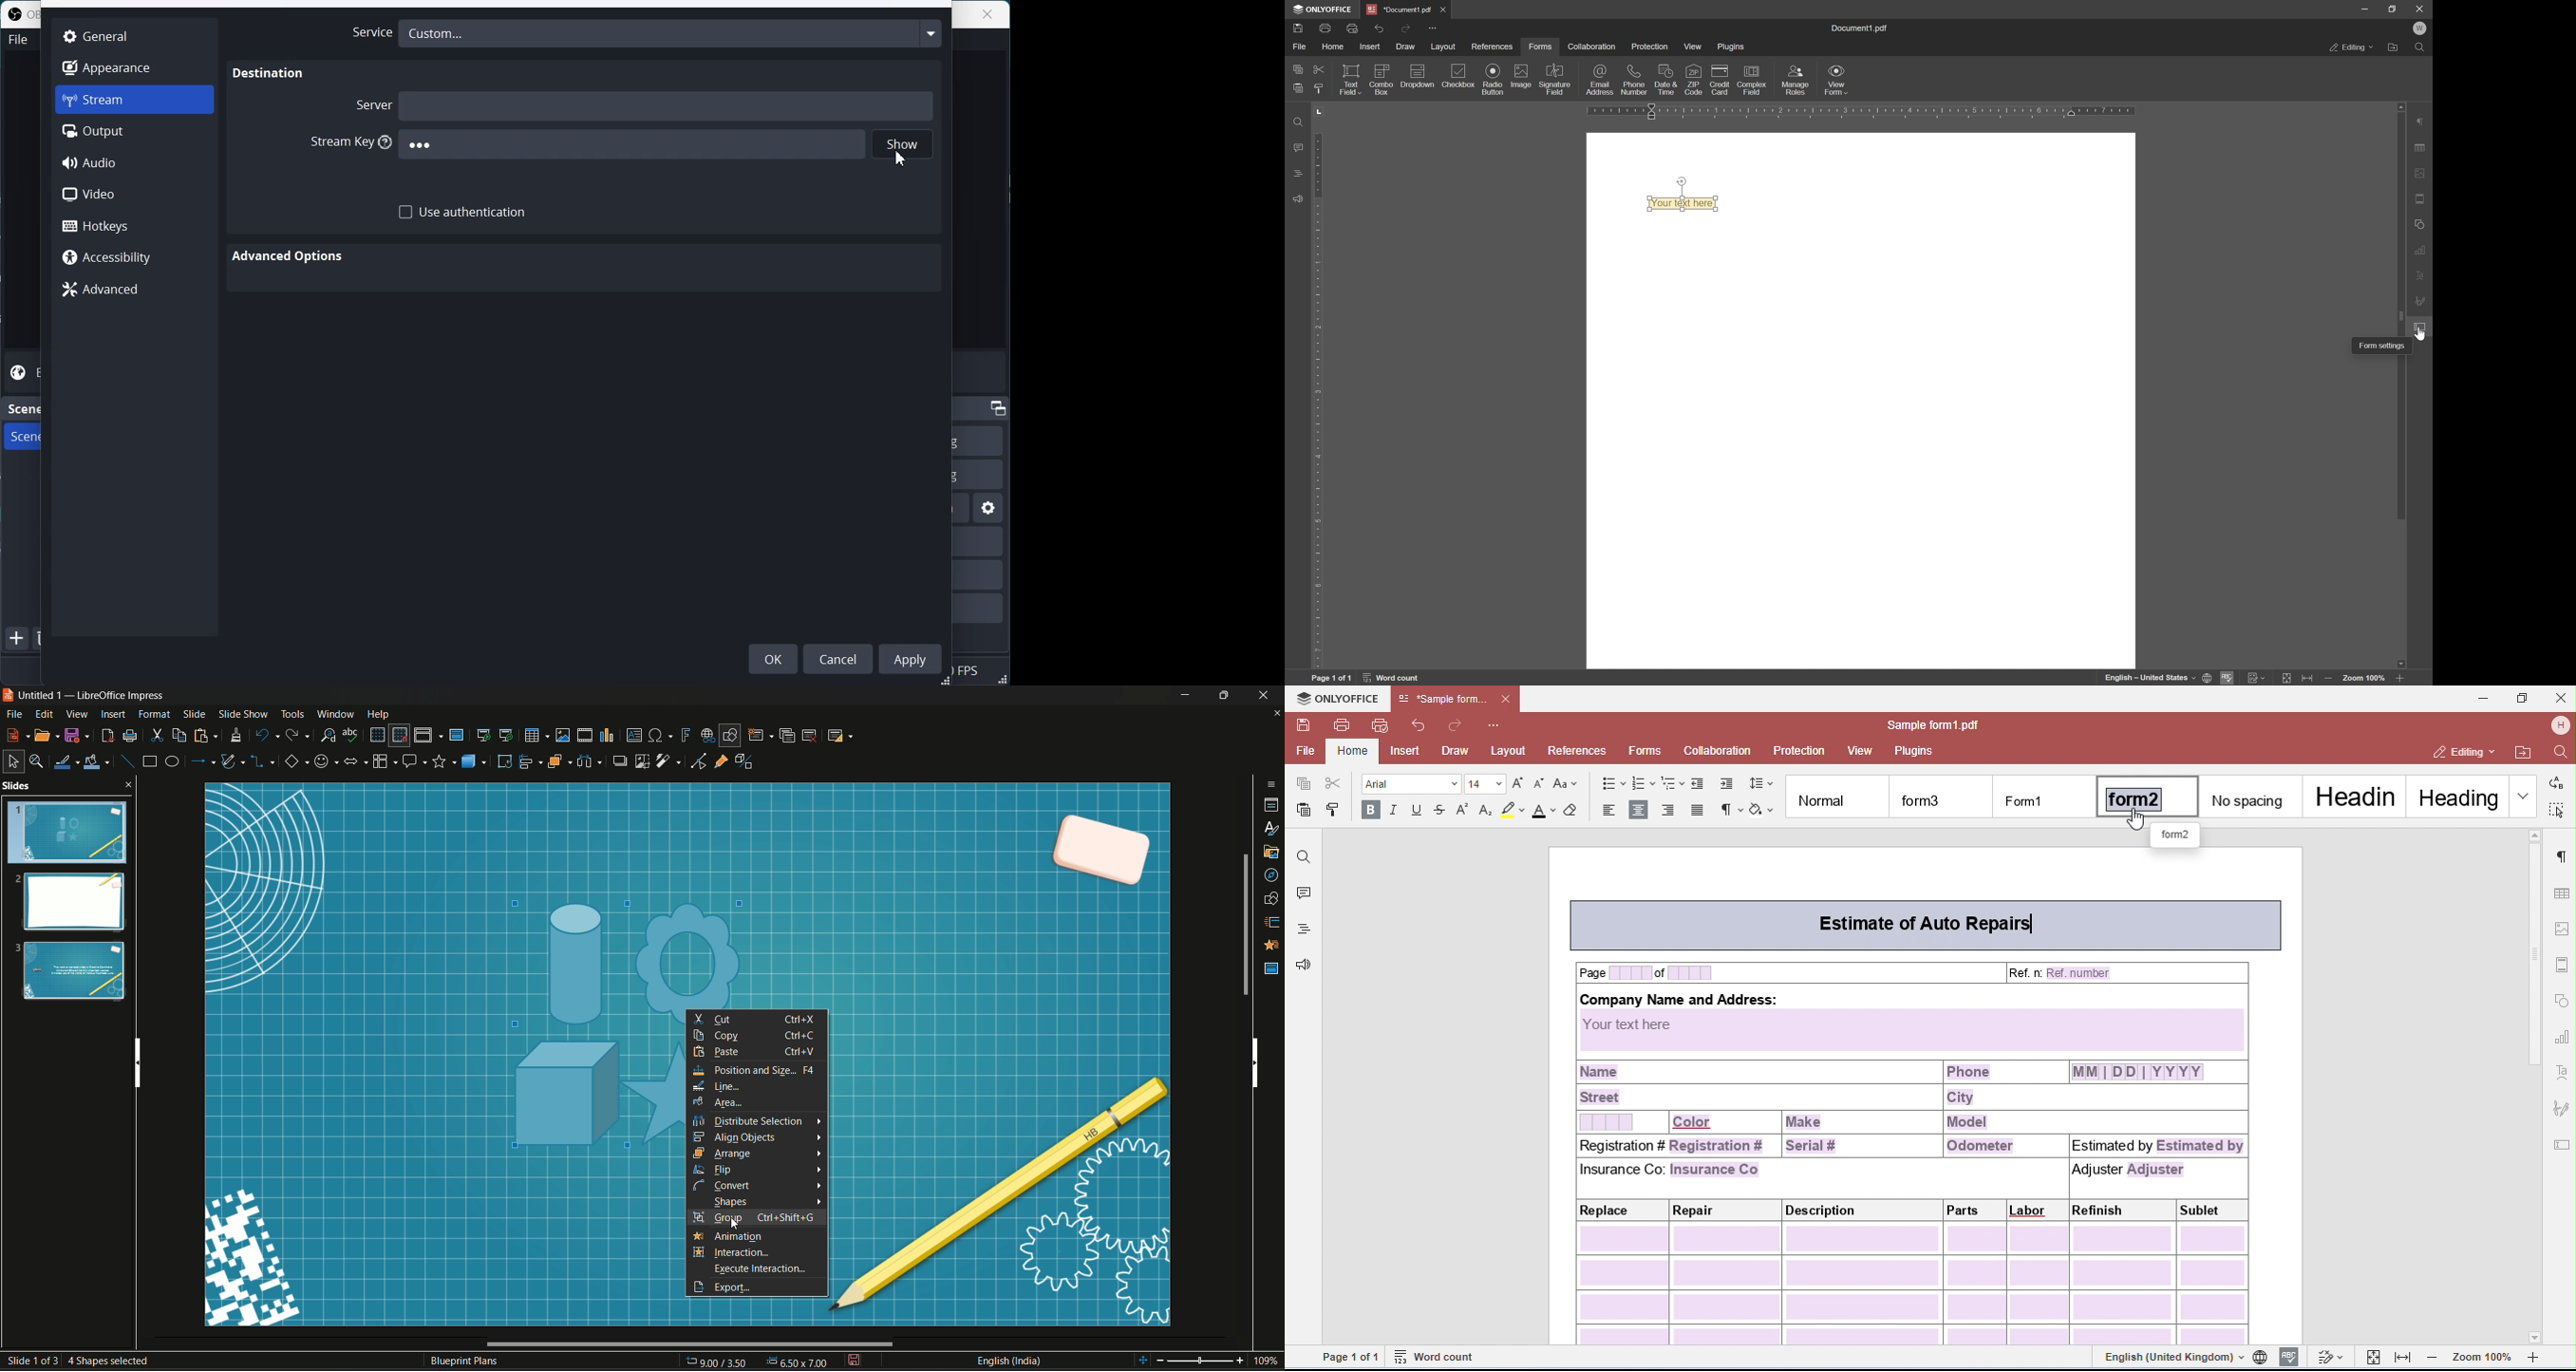 The image size is (2576, 1372). What do you see at coordinates (179, 736) in the screenshot?
I see `copy ` at bounding box center [179, 736].